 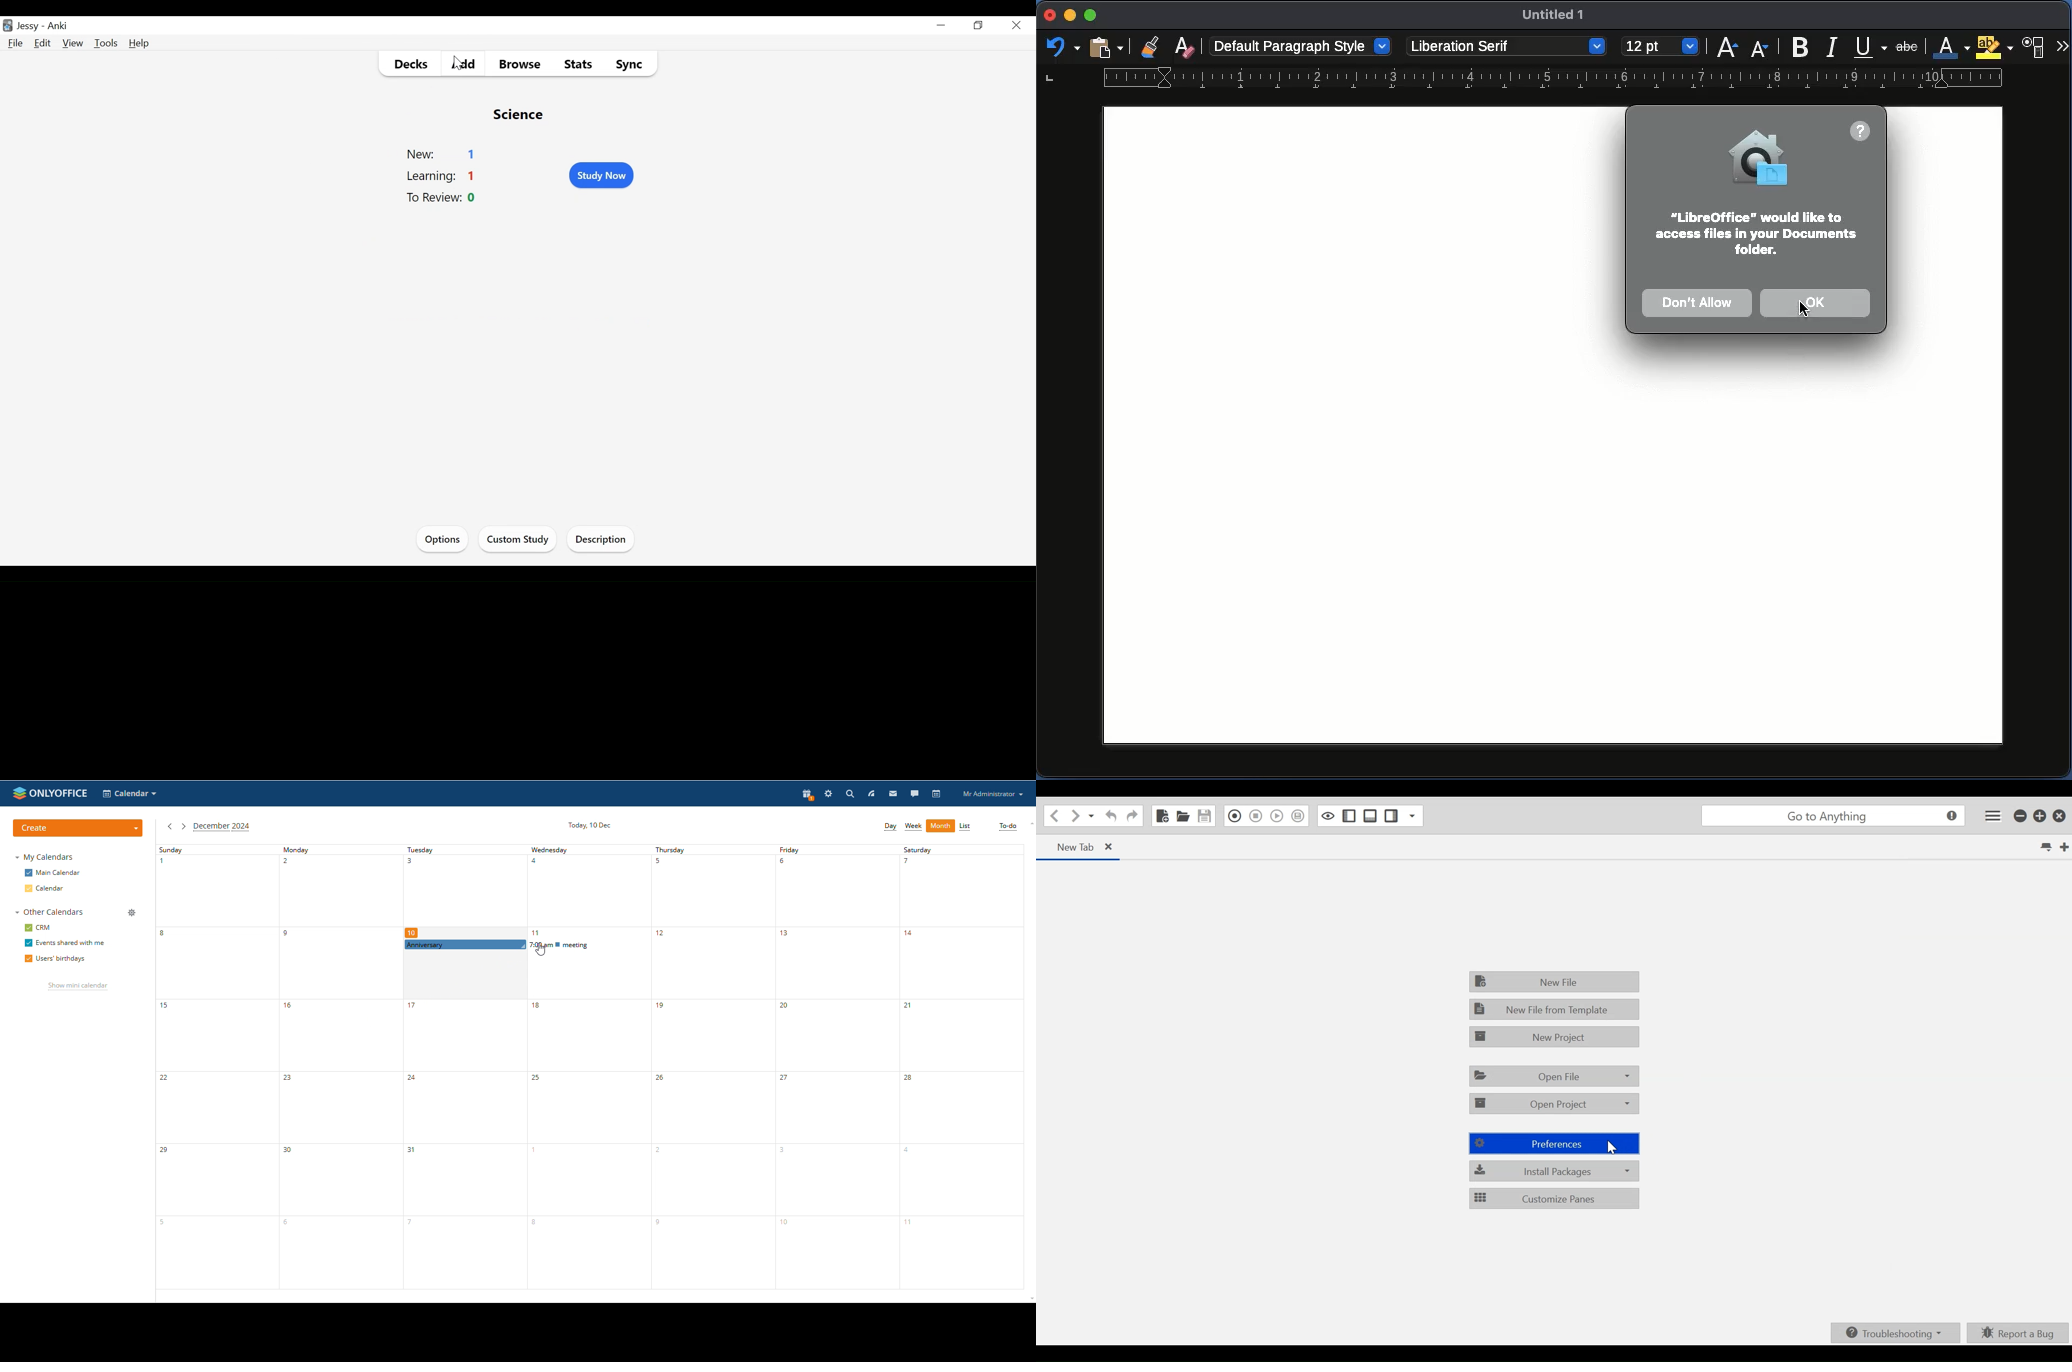 I want to click on Learning Count, so click(x=443, y=178).